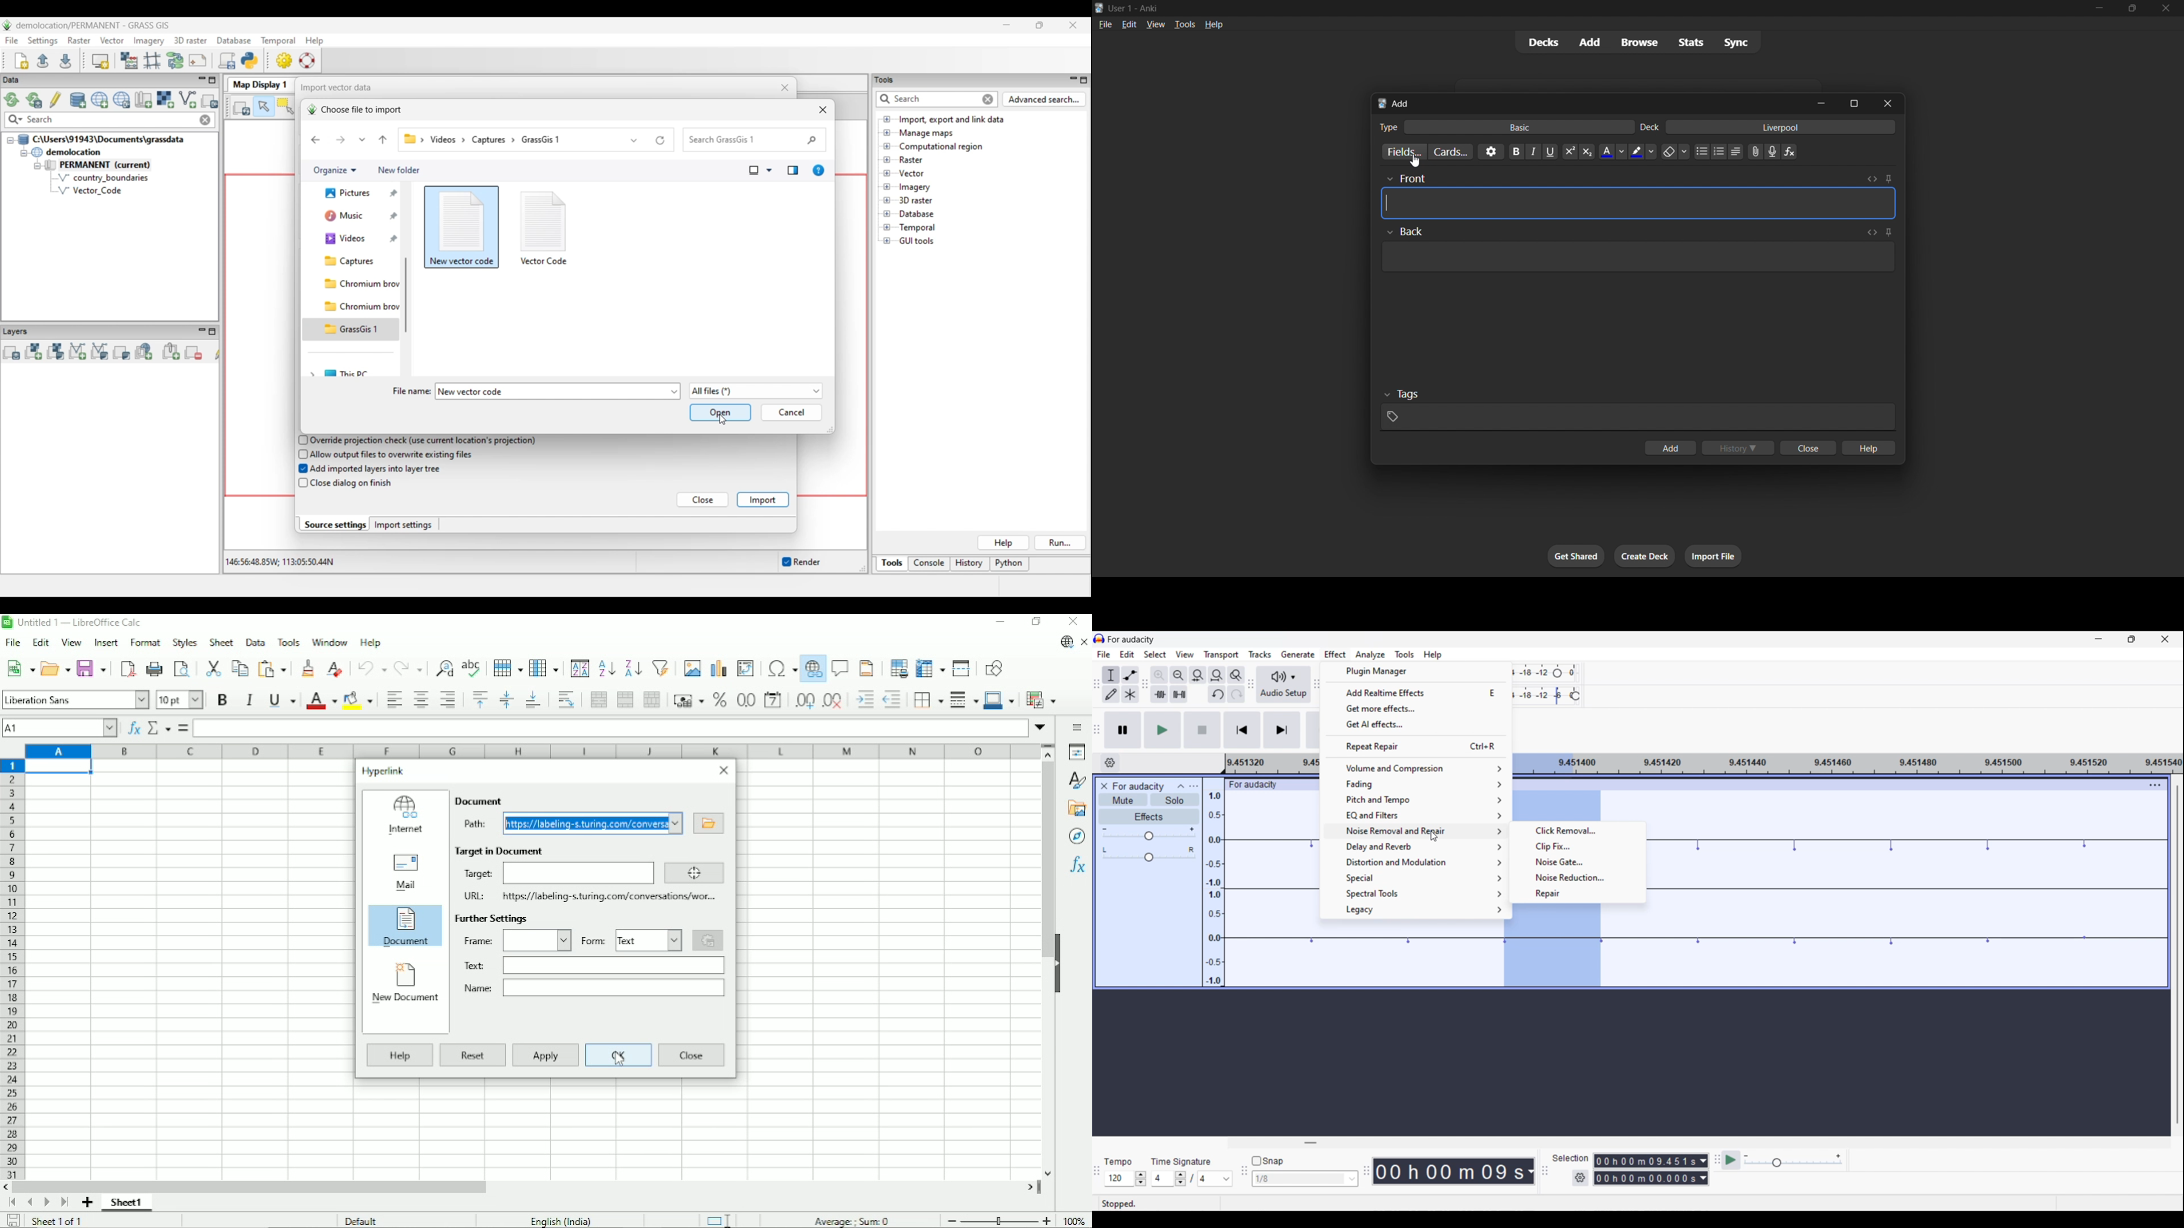 This screenshot has height=1232, width=2184. I want to click on create deck, so click(1645, 557).